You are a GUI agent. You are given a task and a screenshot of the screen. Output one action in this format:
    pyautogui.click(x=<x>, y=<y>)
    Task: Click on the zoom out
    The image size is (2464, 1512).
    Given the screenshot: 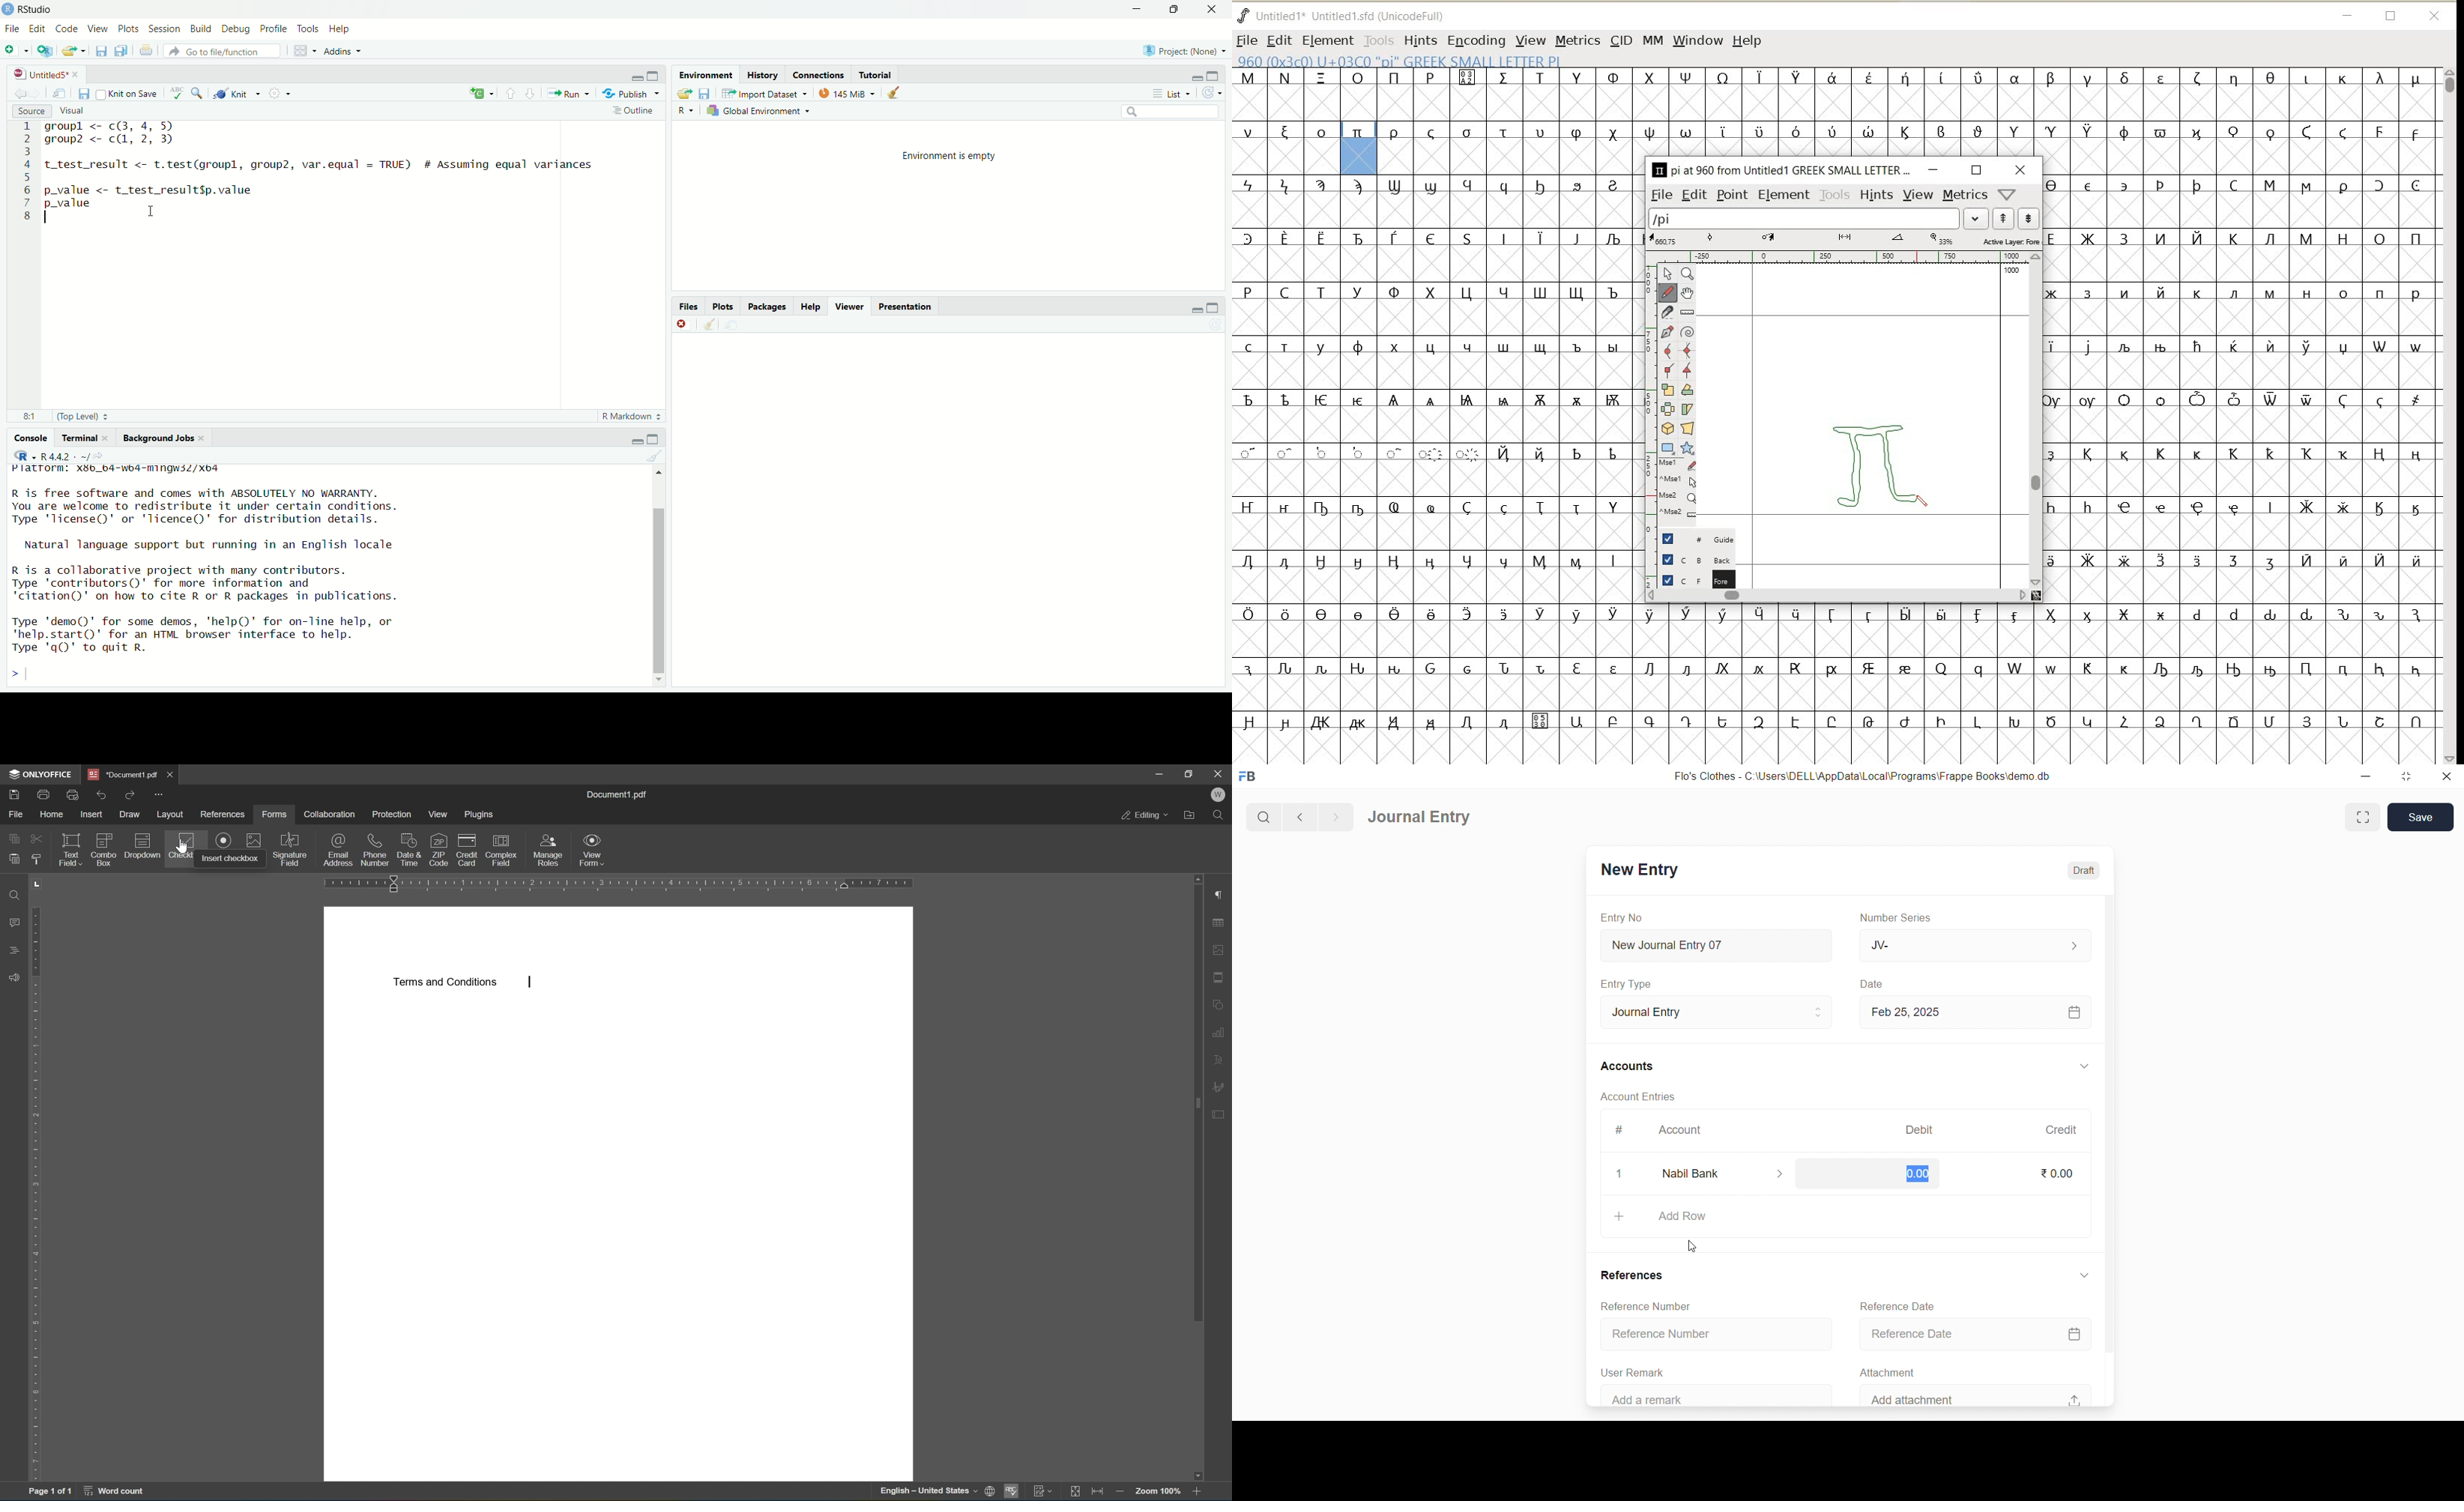 What is the action you would take?
    pyautogui.click(x=1122, y=1493)
    